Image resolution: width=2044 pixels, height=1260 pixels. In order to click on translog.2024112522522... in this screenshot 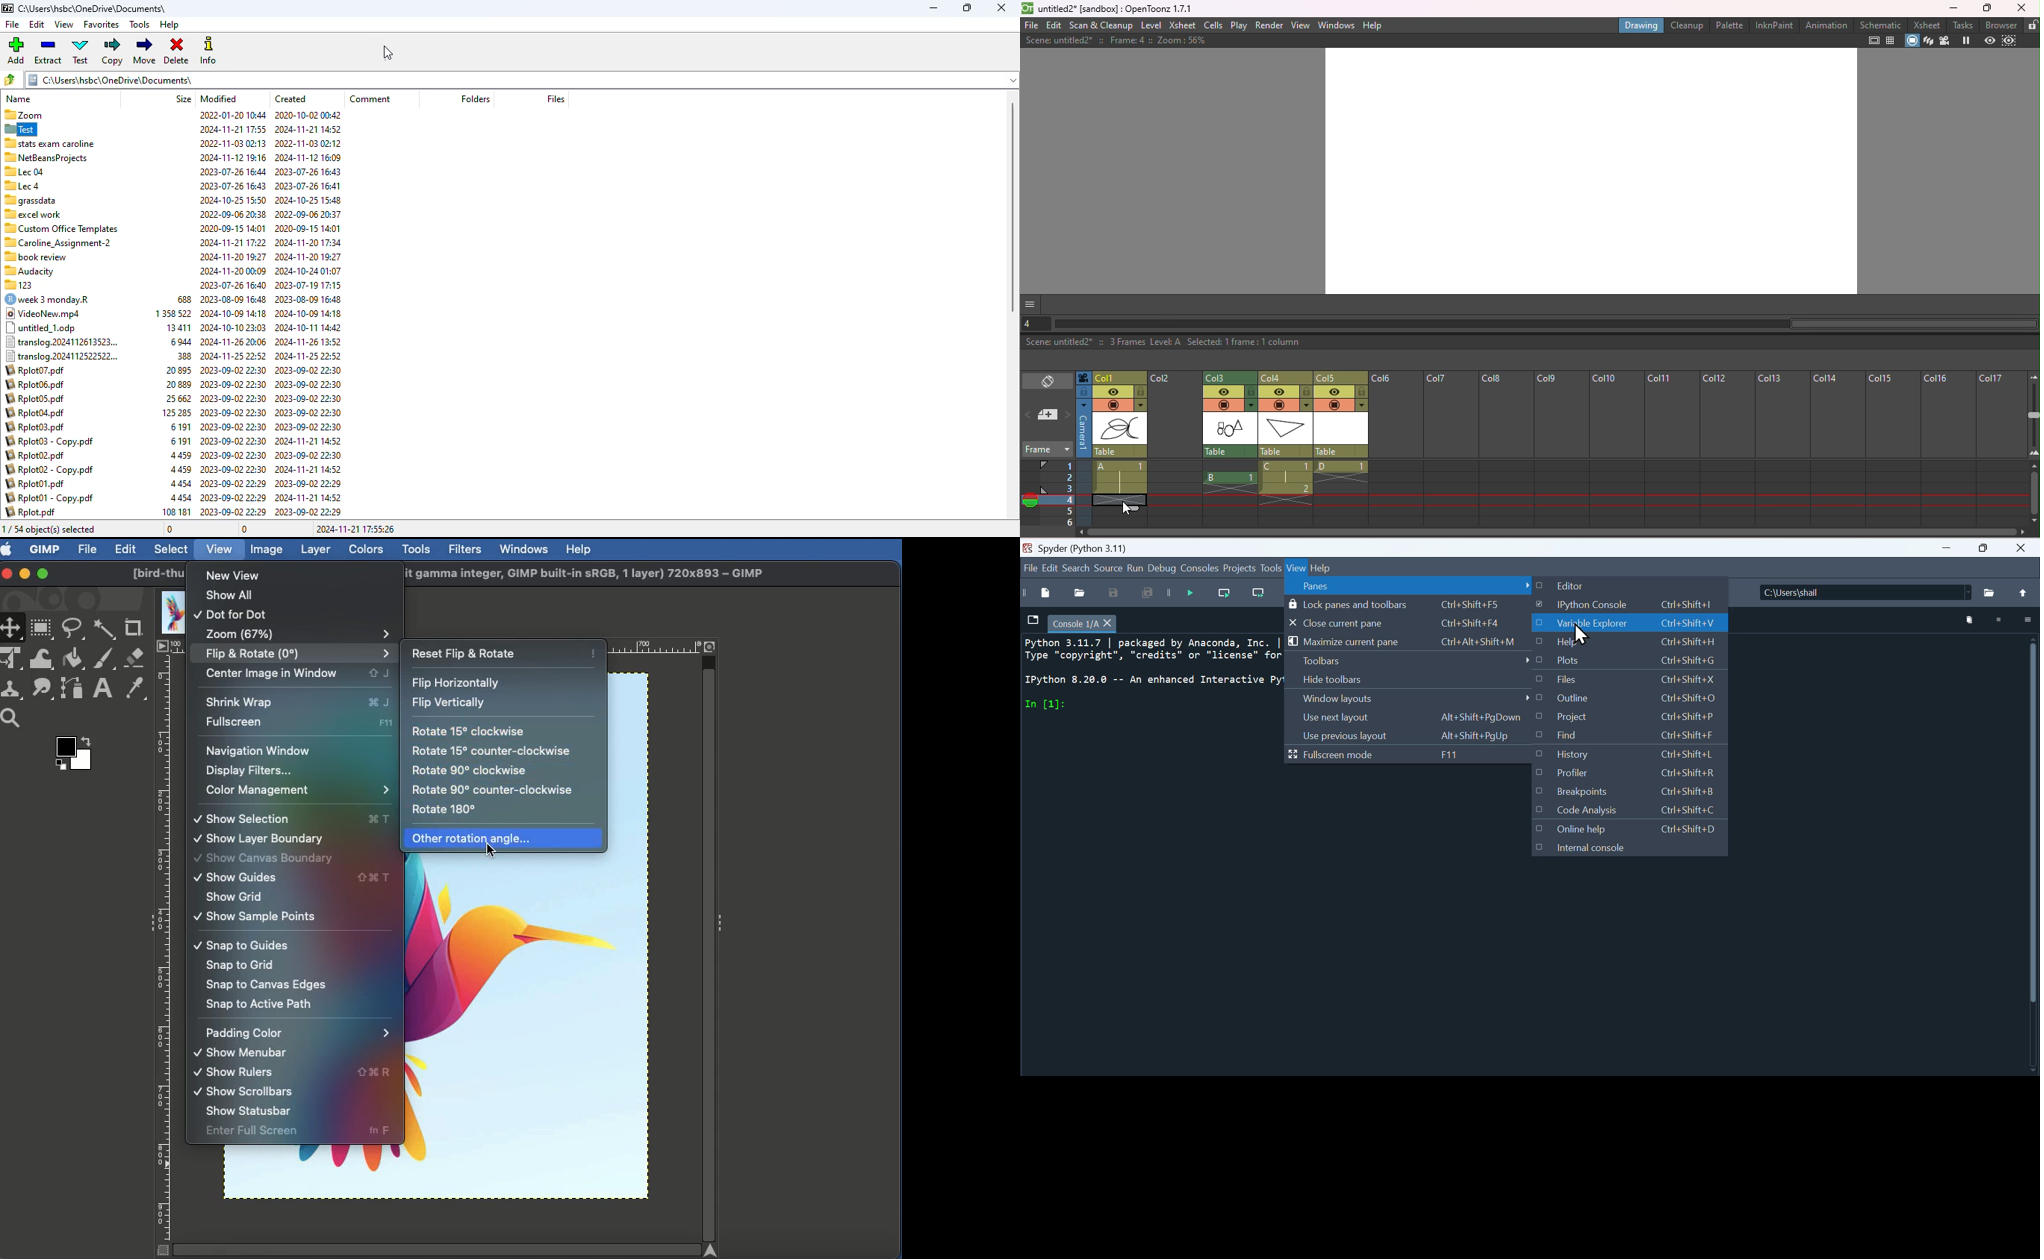, I will do `click(62, 356)`.